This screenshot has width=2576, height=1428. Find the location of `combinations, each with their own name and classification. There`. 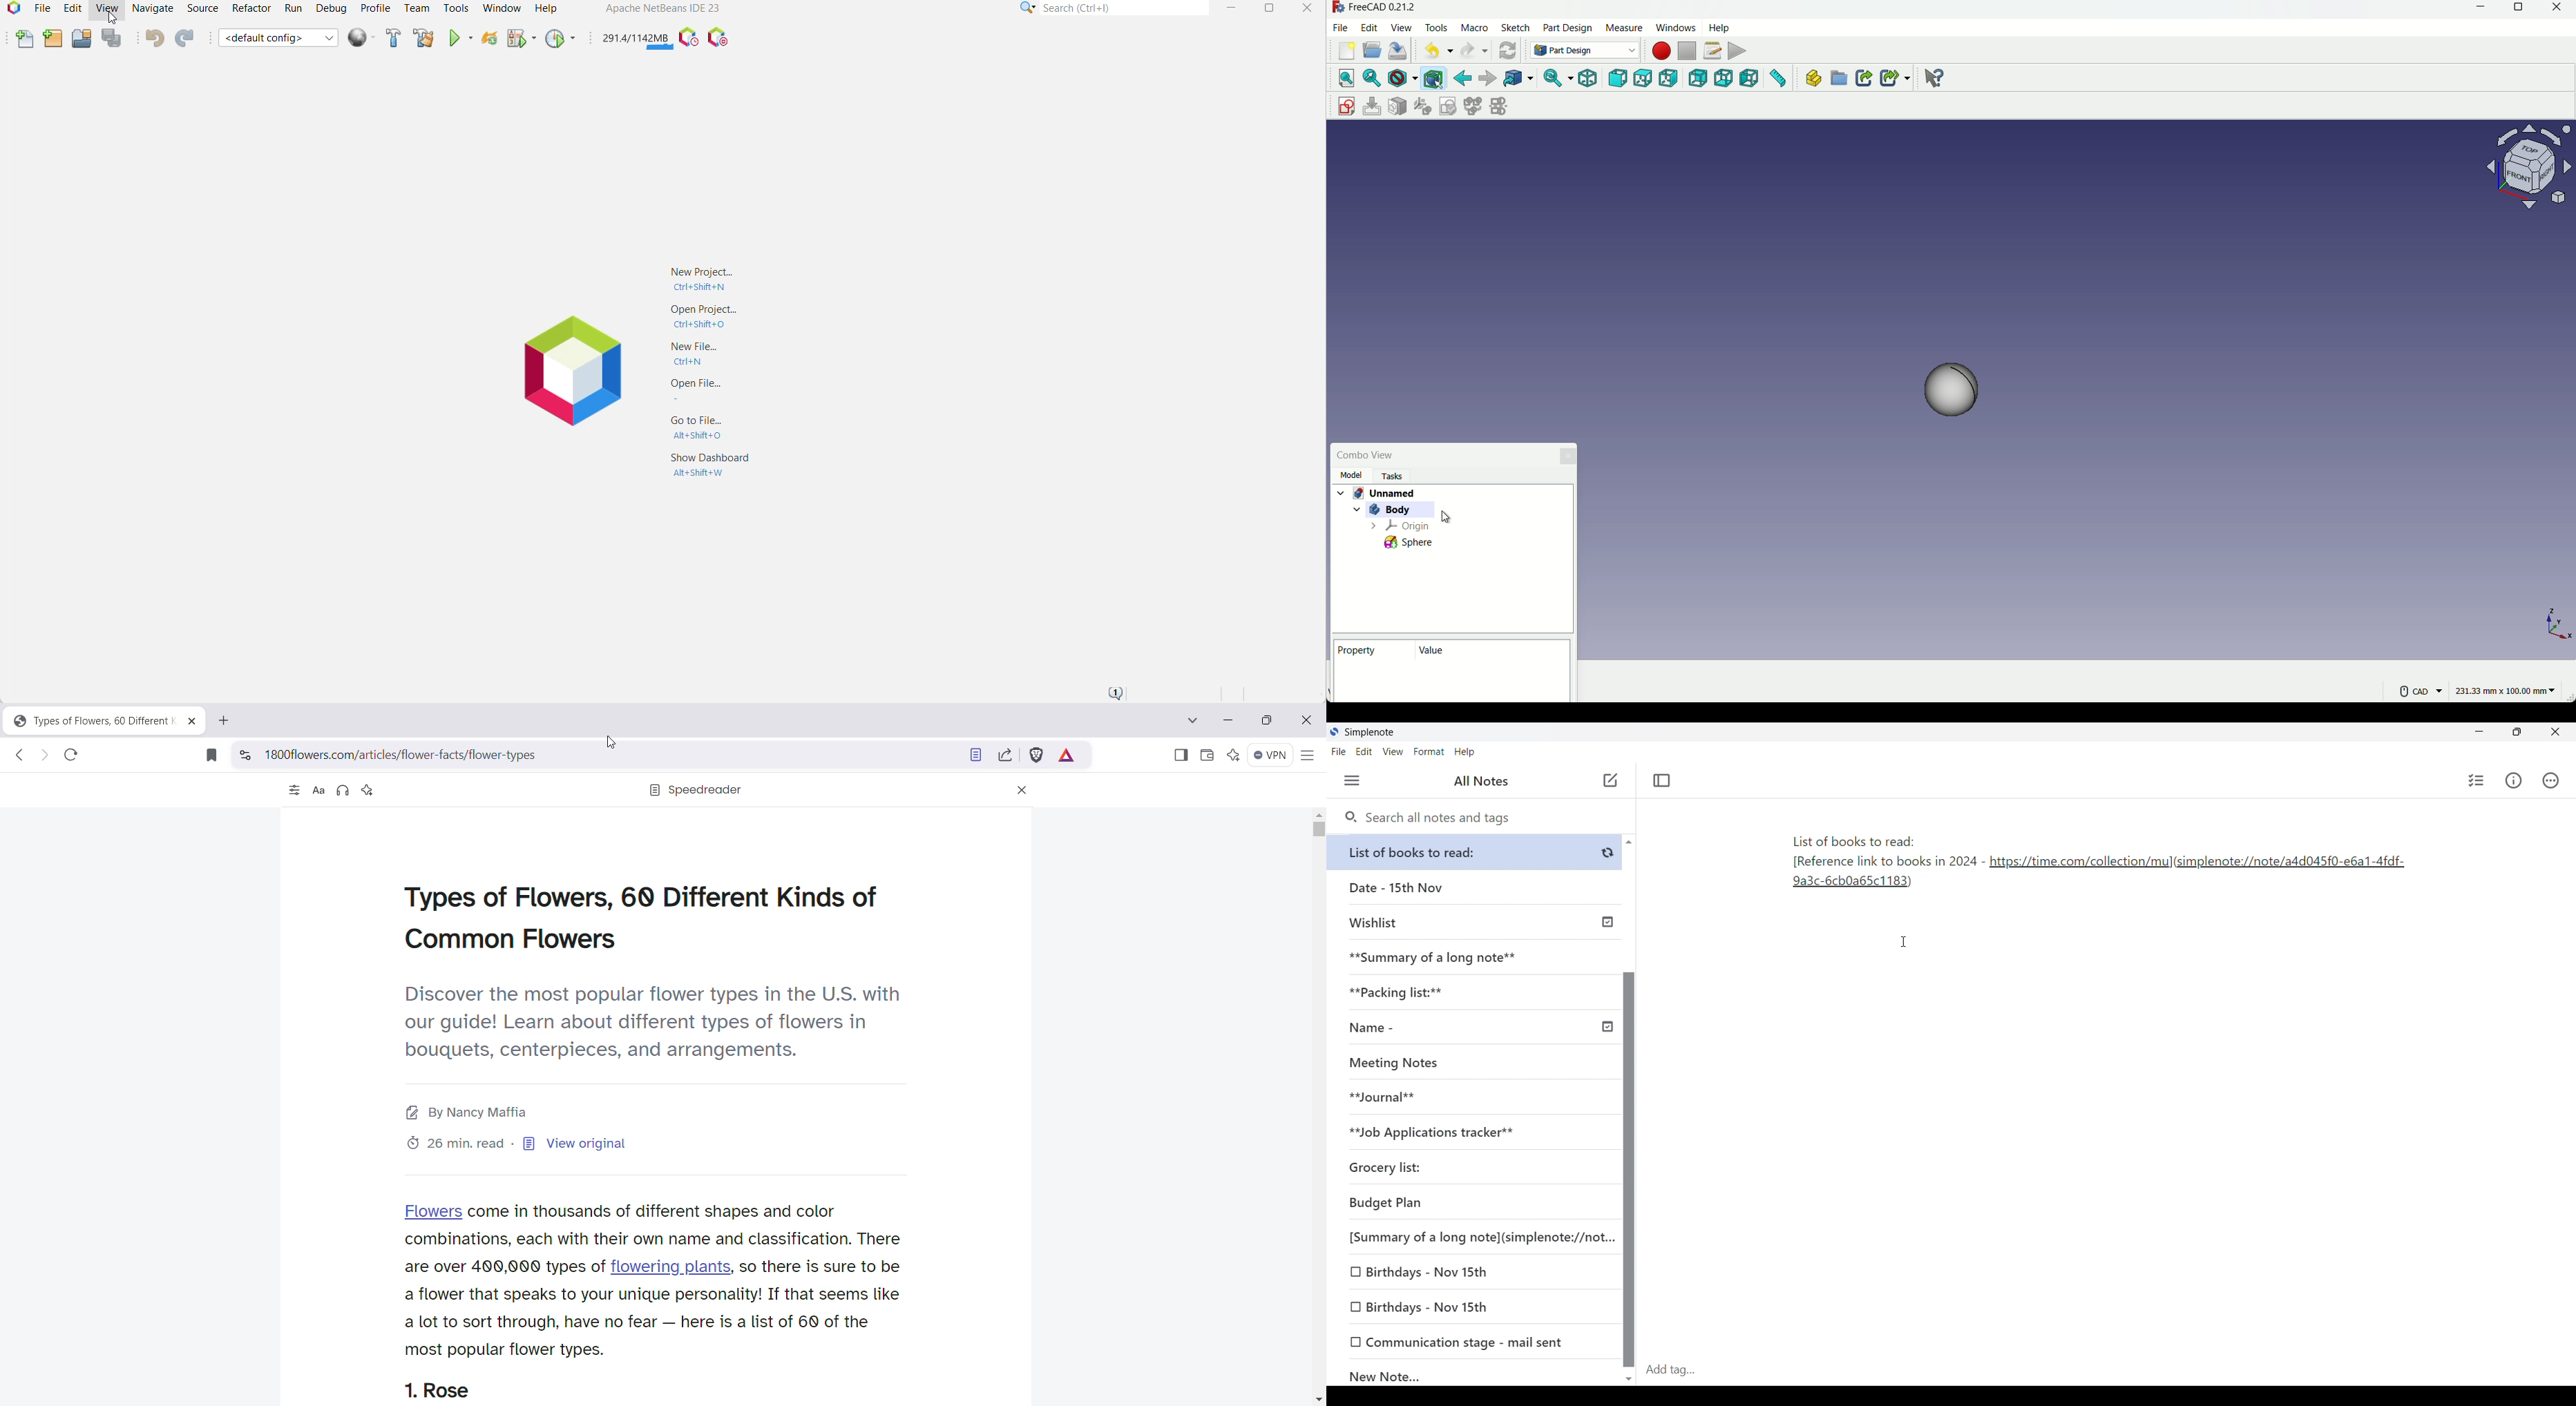

combinations, each with their own name and classification. There is located at coordinates (656, 1239).